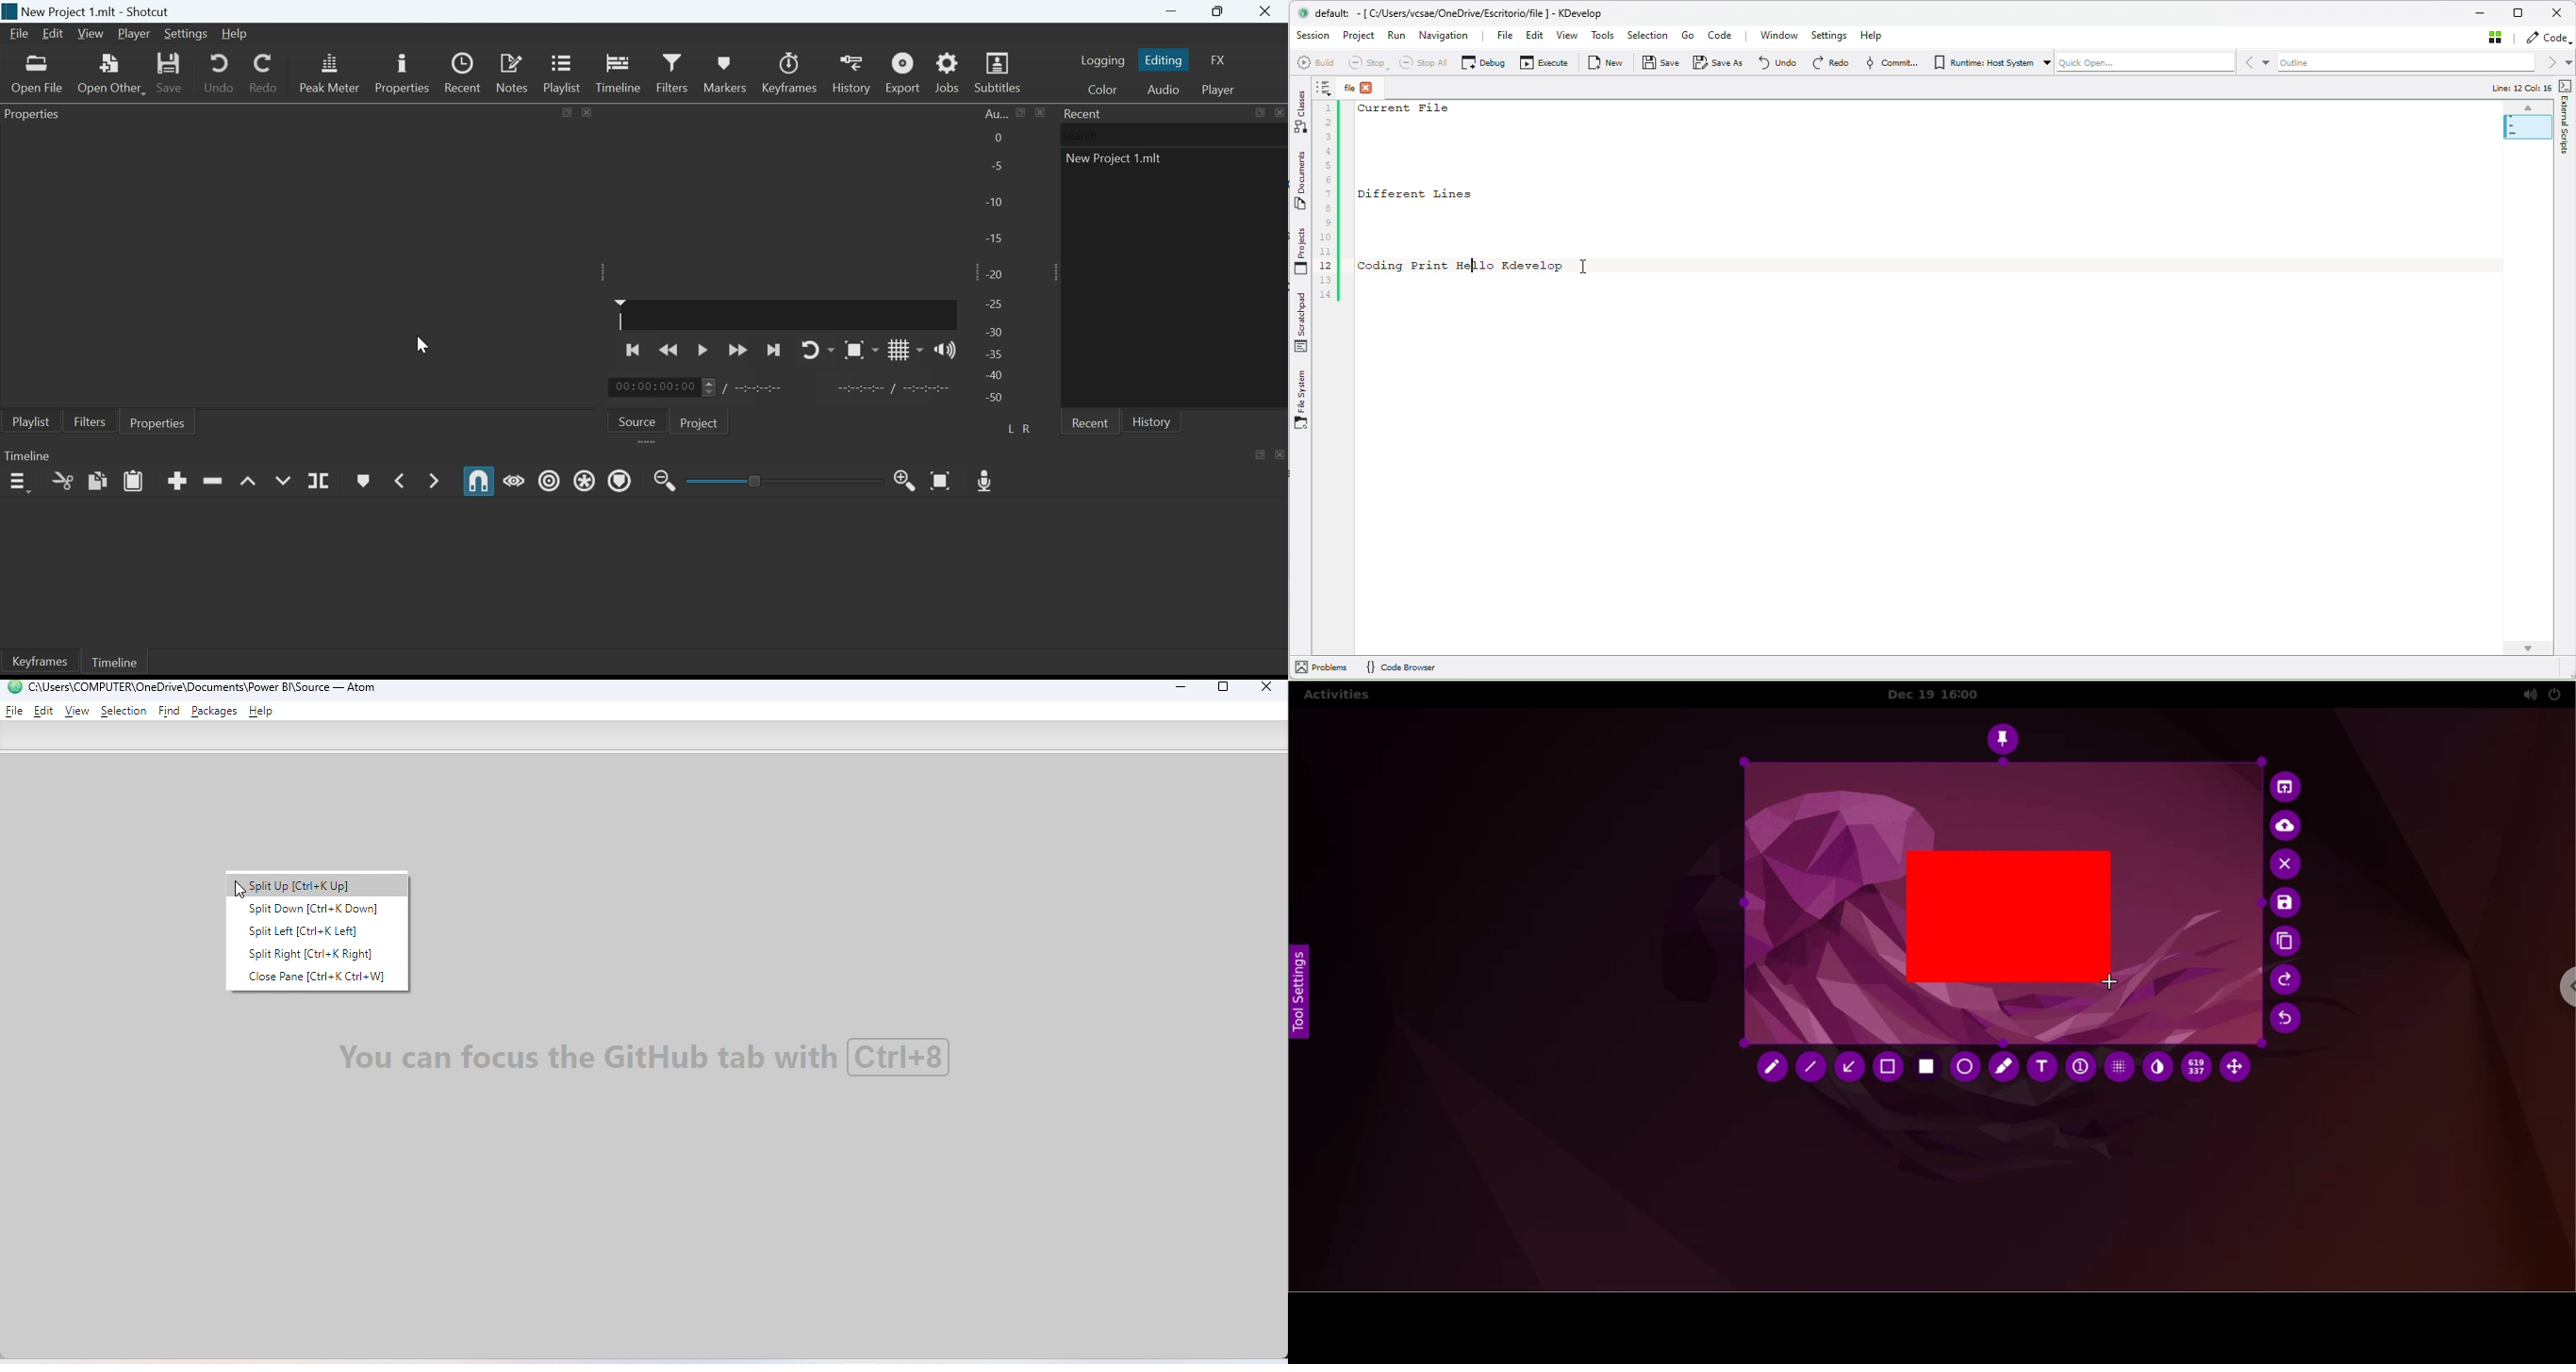  What do you see at coordinates (996, 258) in the screenshot?
I see `Audio Peak meter` at bounding box center [996, 258].